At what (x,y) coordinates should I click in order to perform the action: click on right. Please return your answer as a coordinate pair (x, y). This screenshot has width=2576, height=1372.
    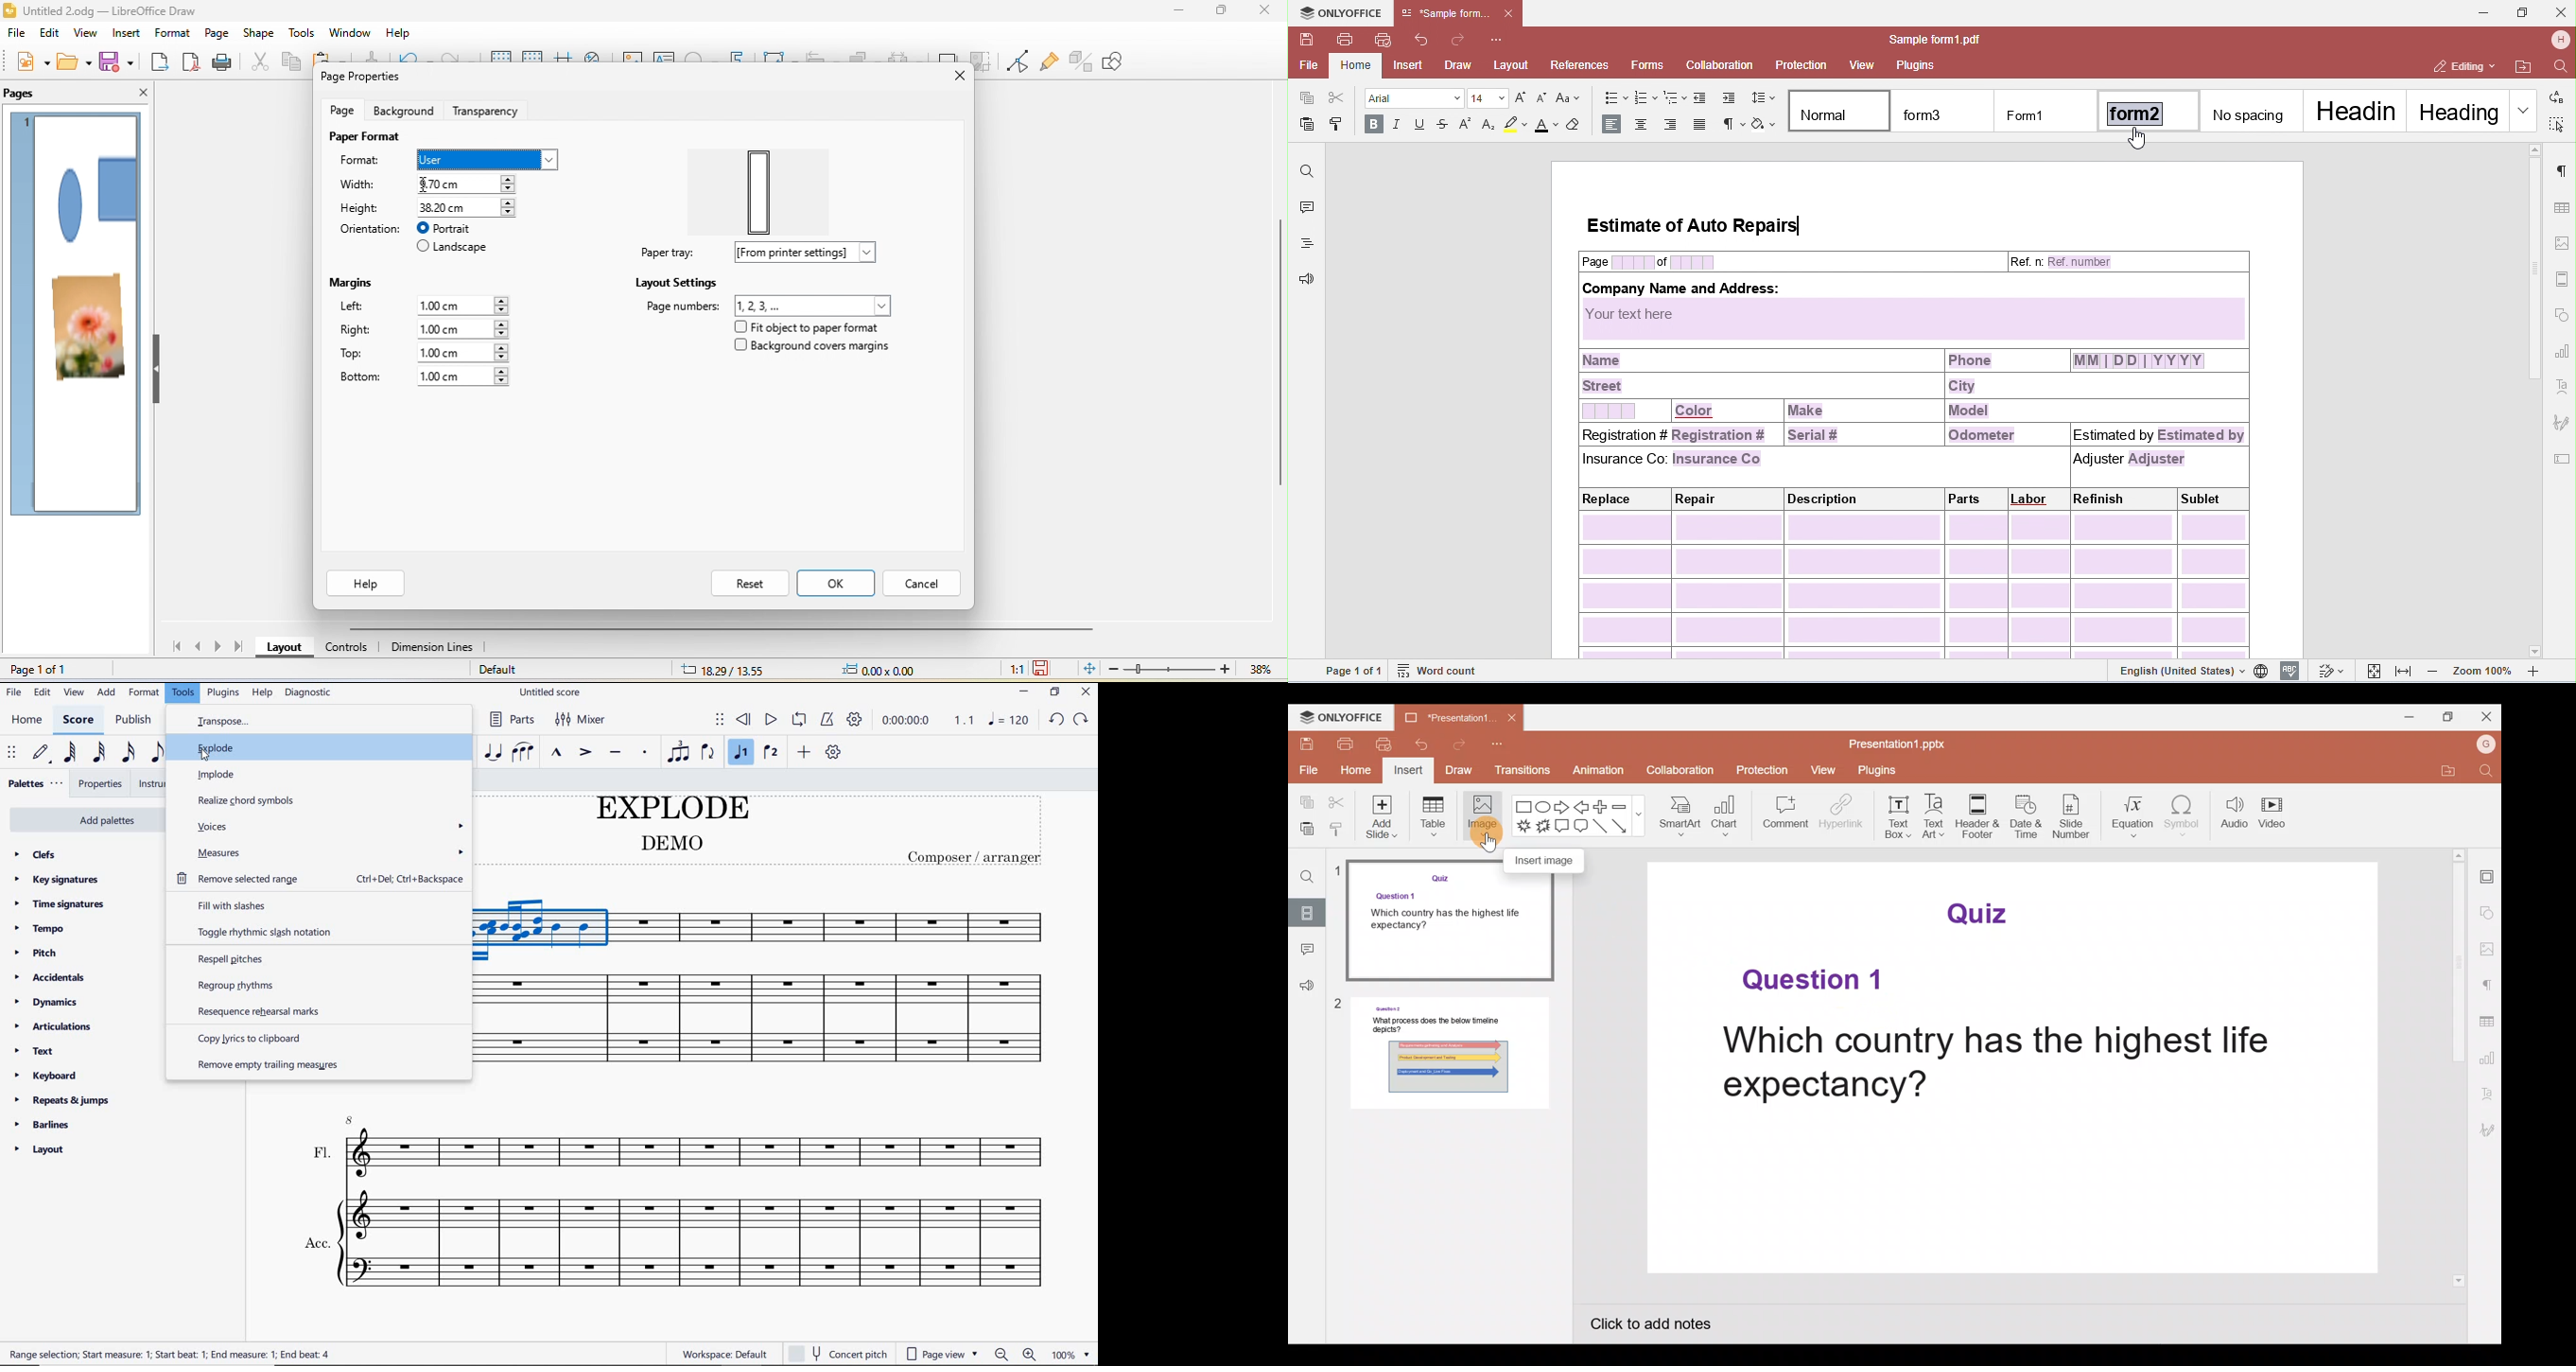
    Looking at the image, I should click on (356, 331).